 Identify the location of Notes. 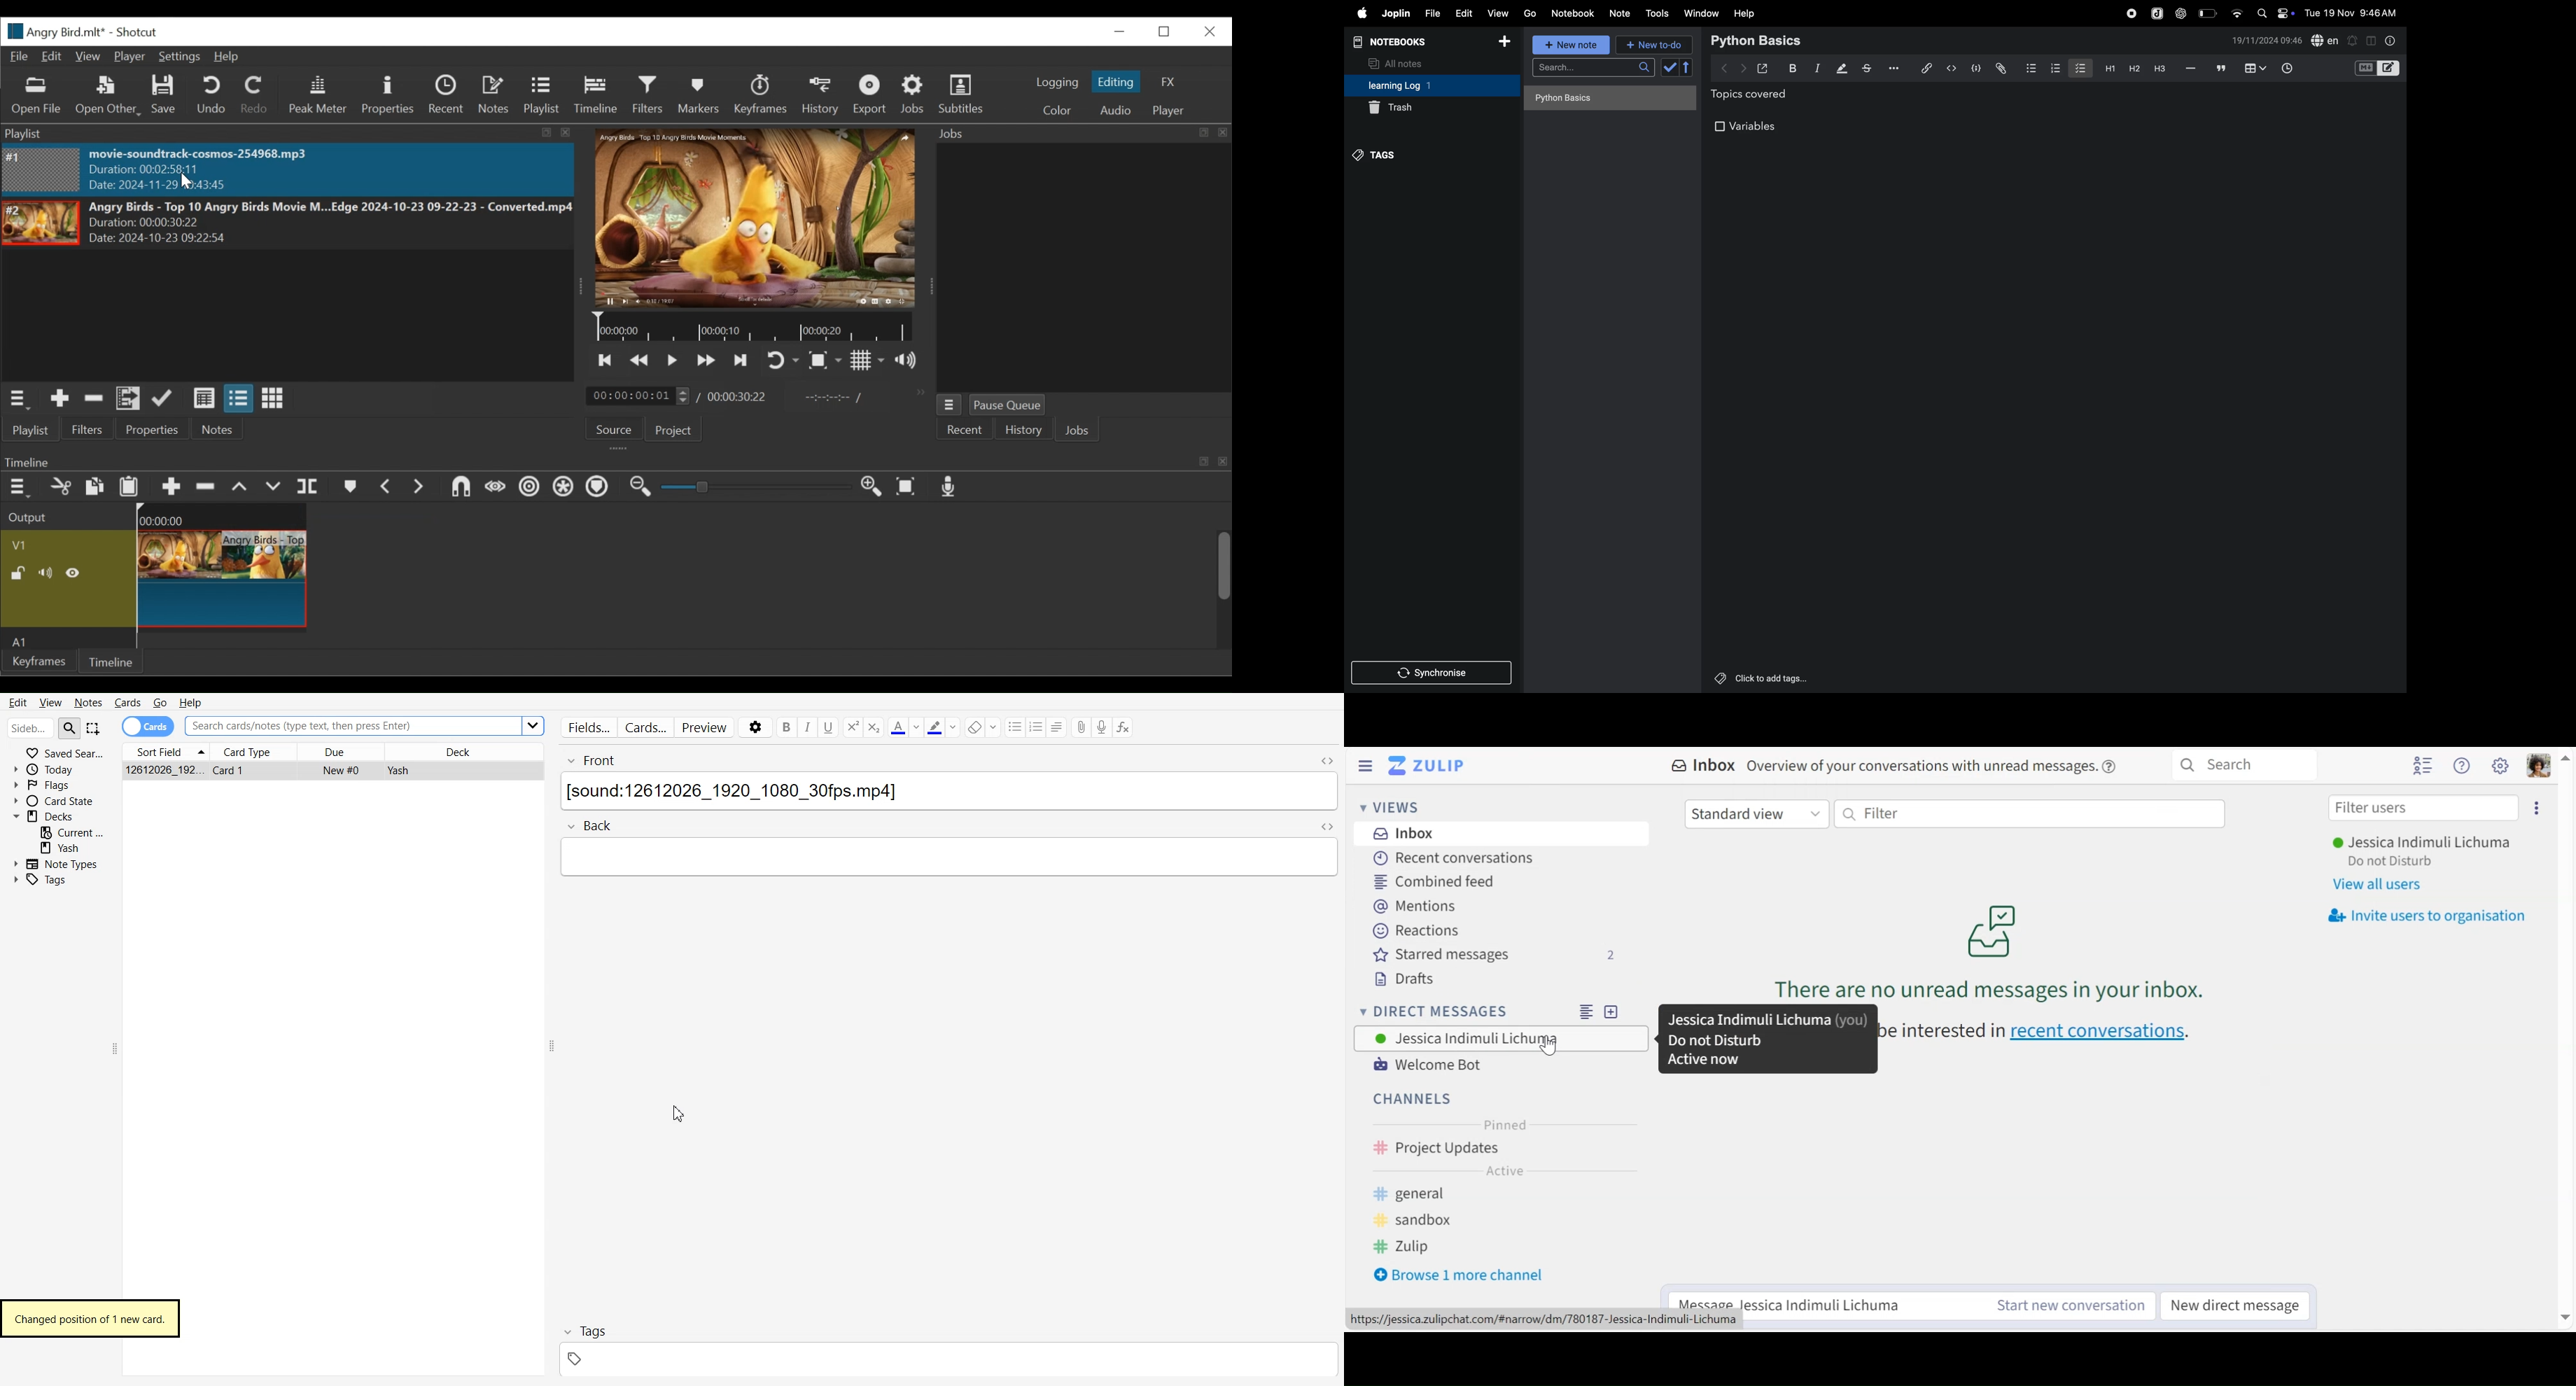
(88, 702).